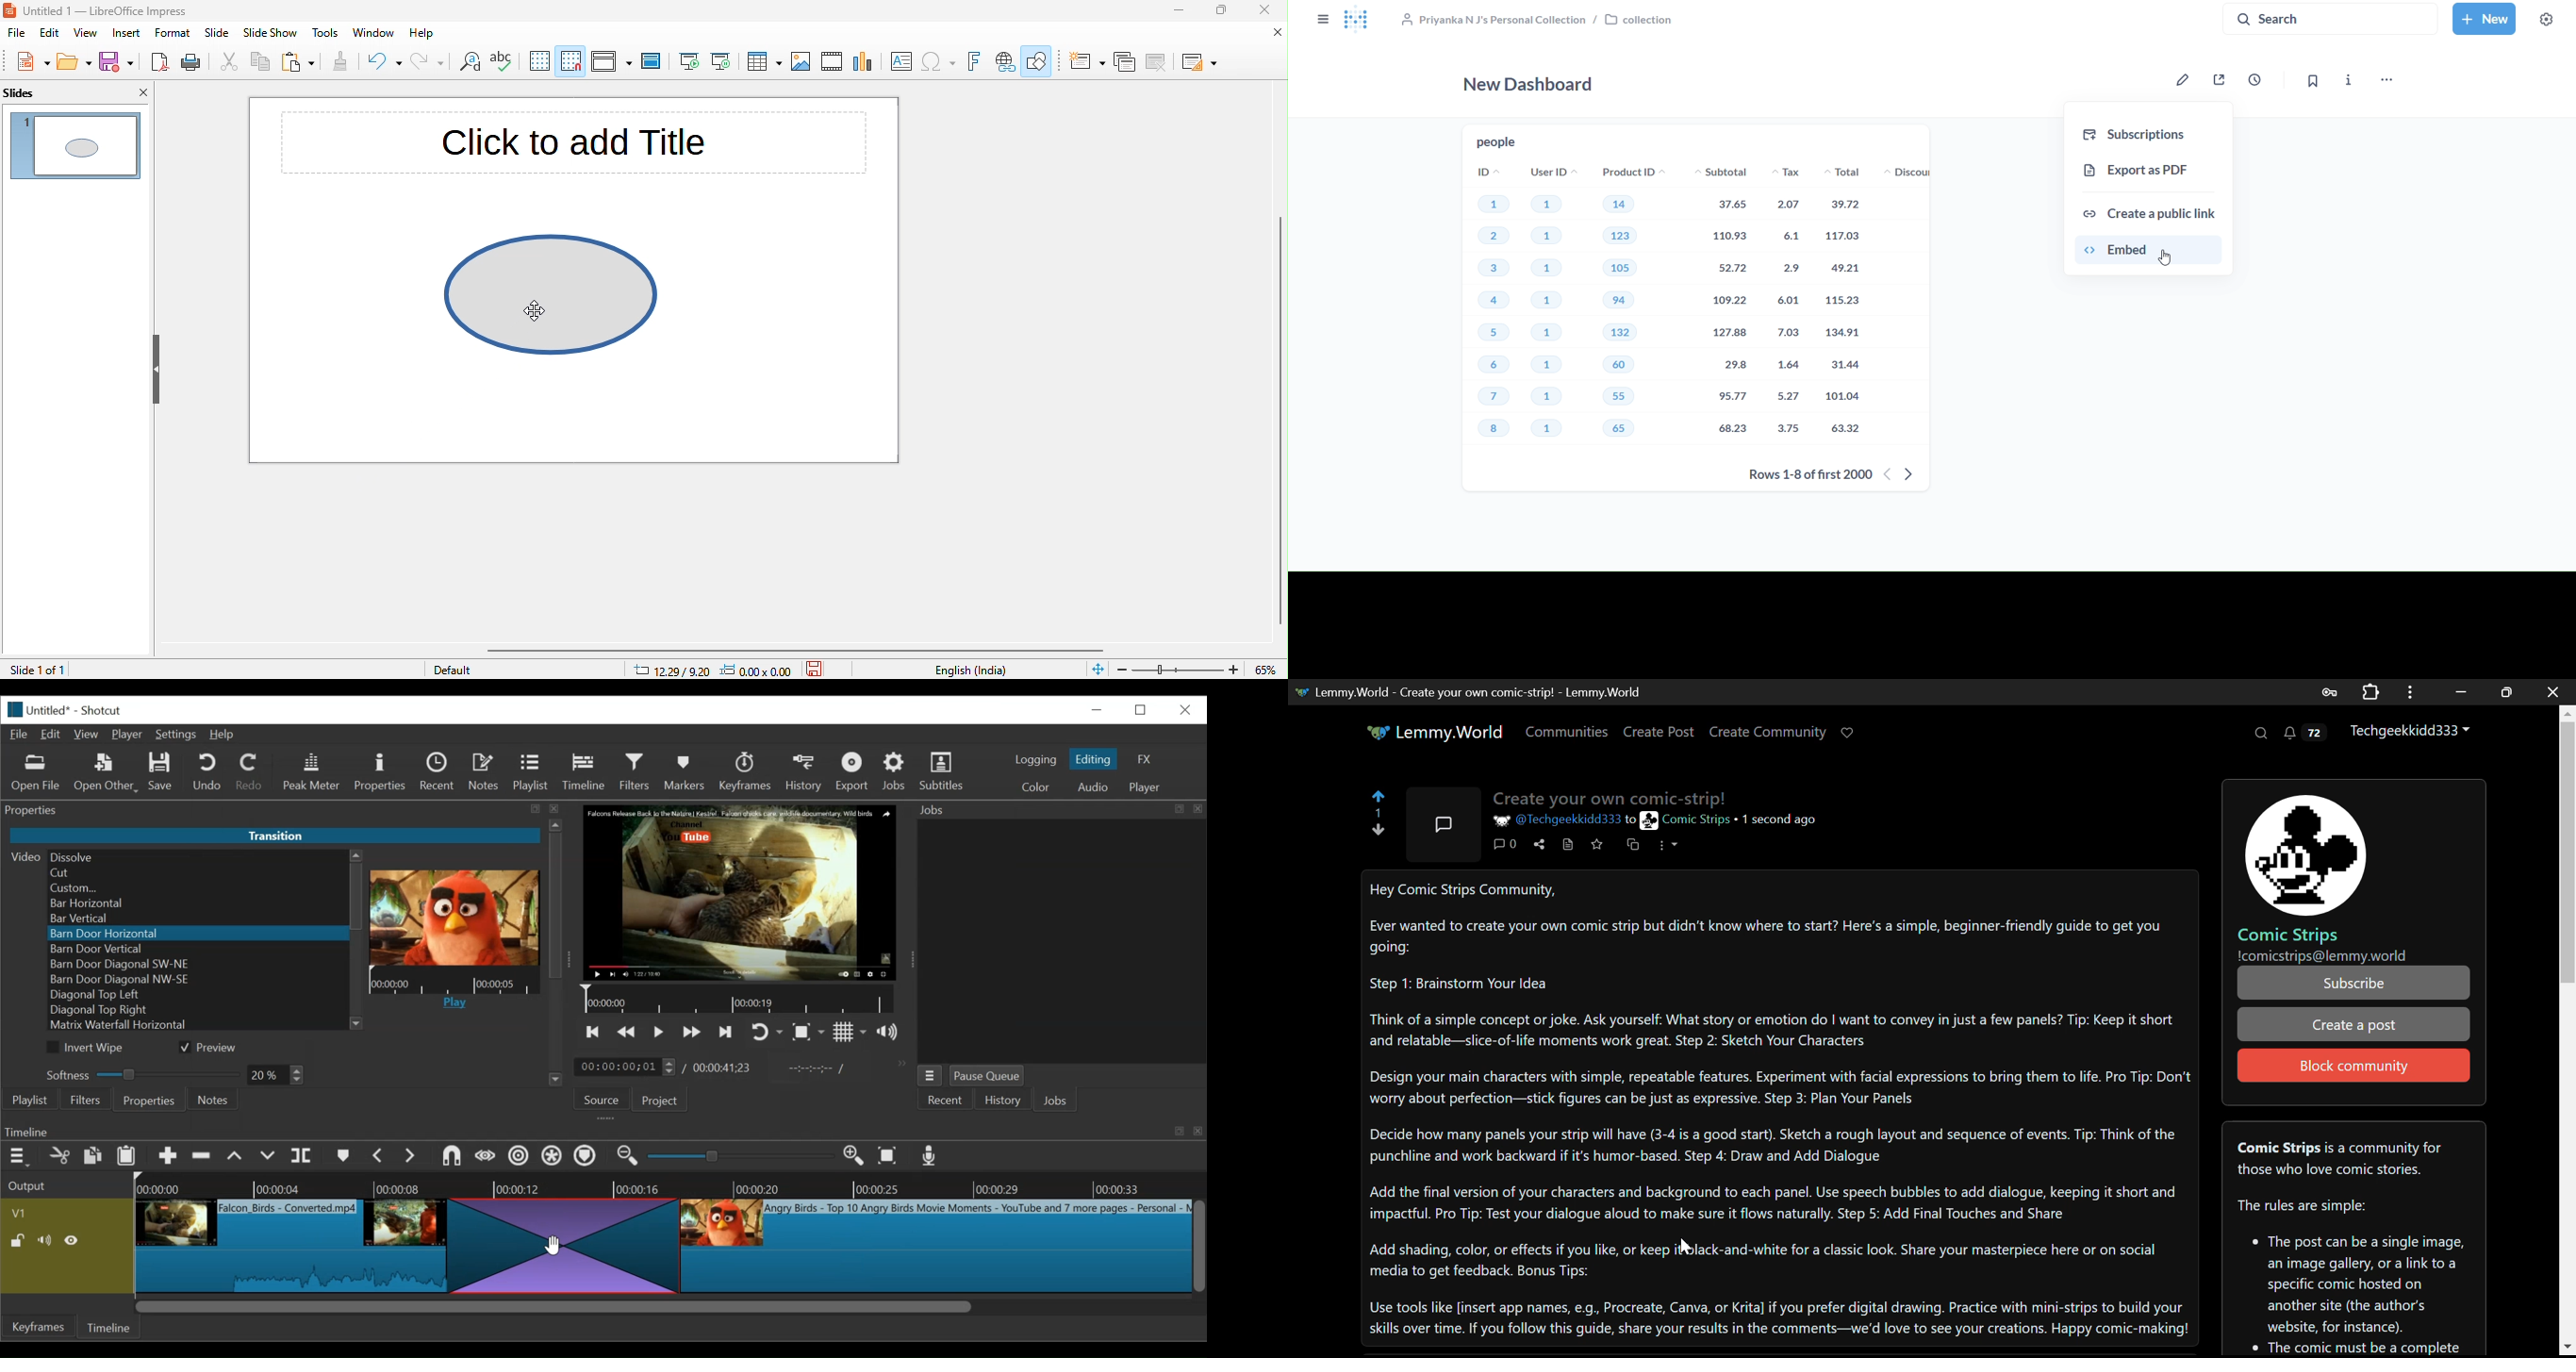  I want to click on Save, so click(1599, 847).